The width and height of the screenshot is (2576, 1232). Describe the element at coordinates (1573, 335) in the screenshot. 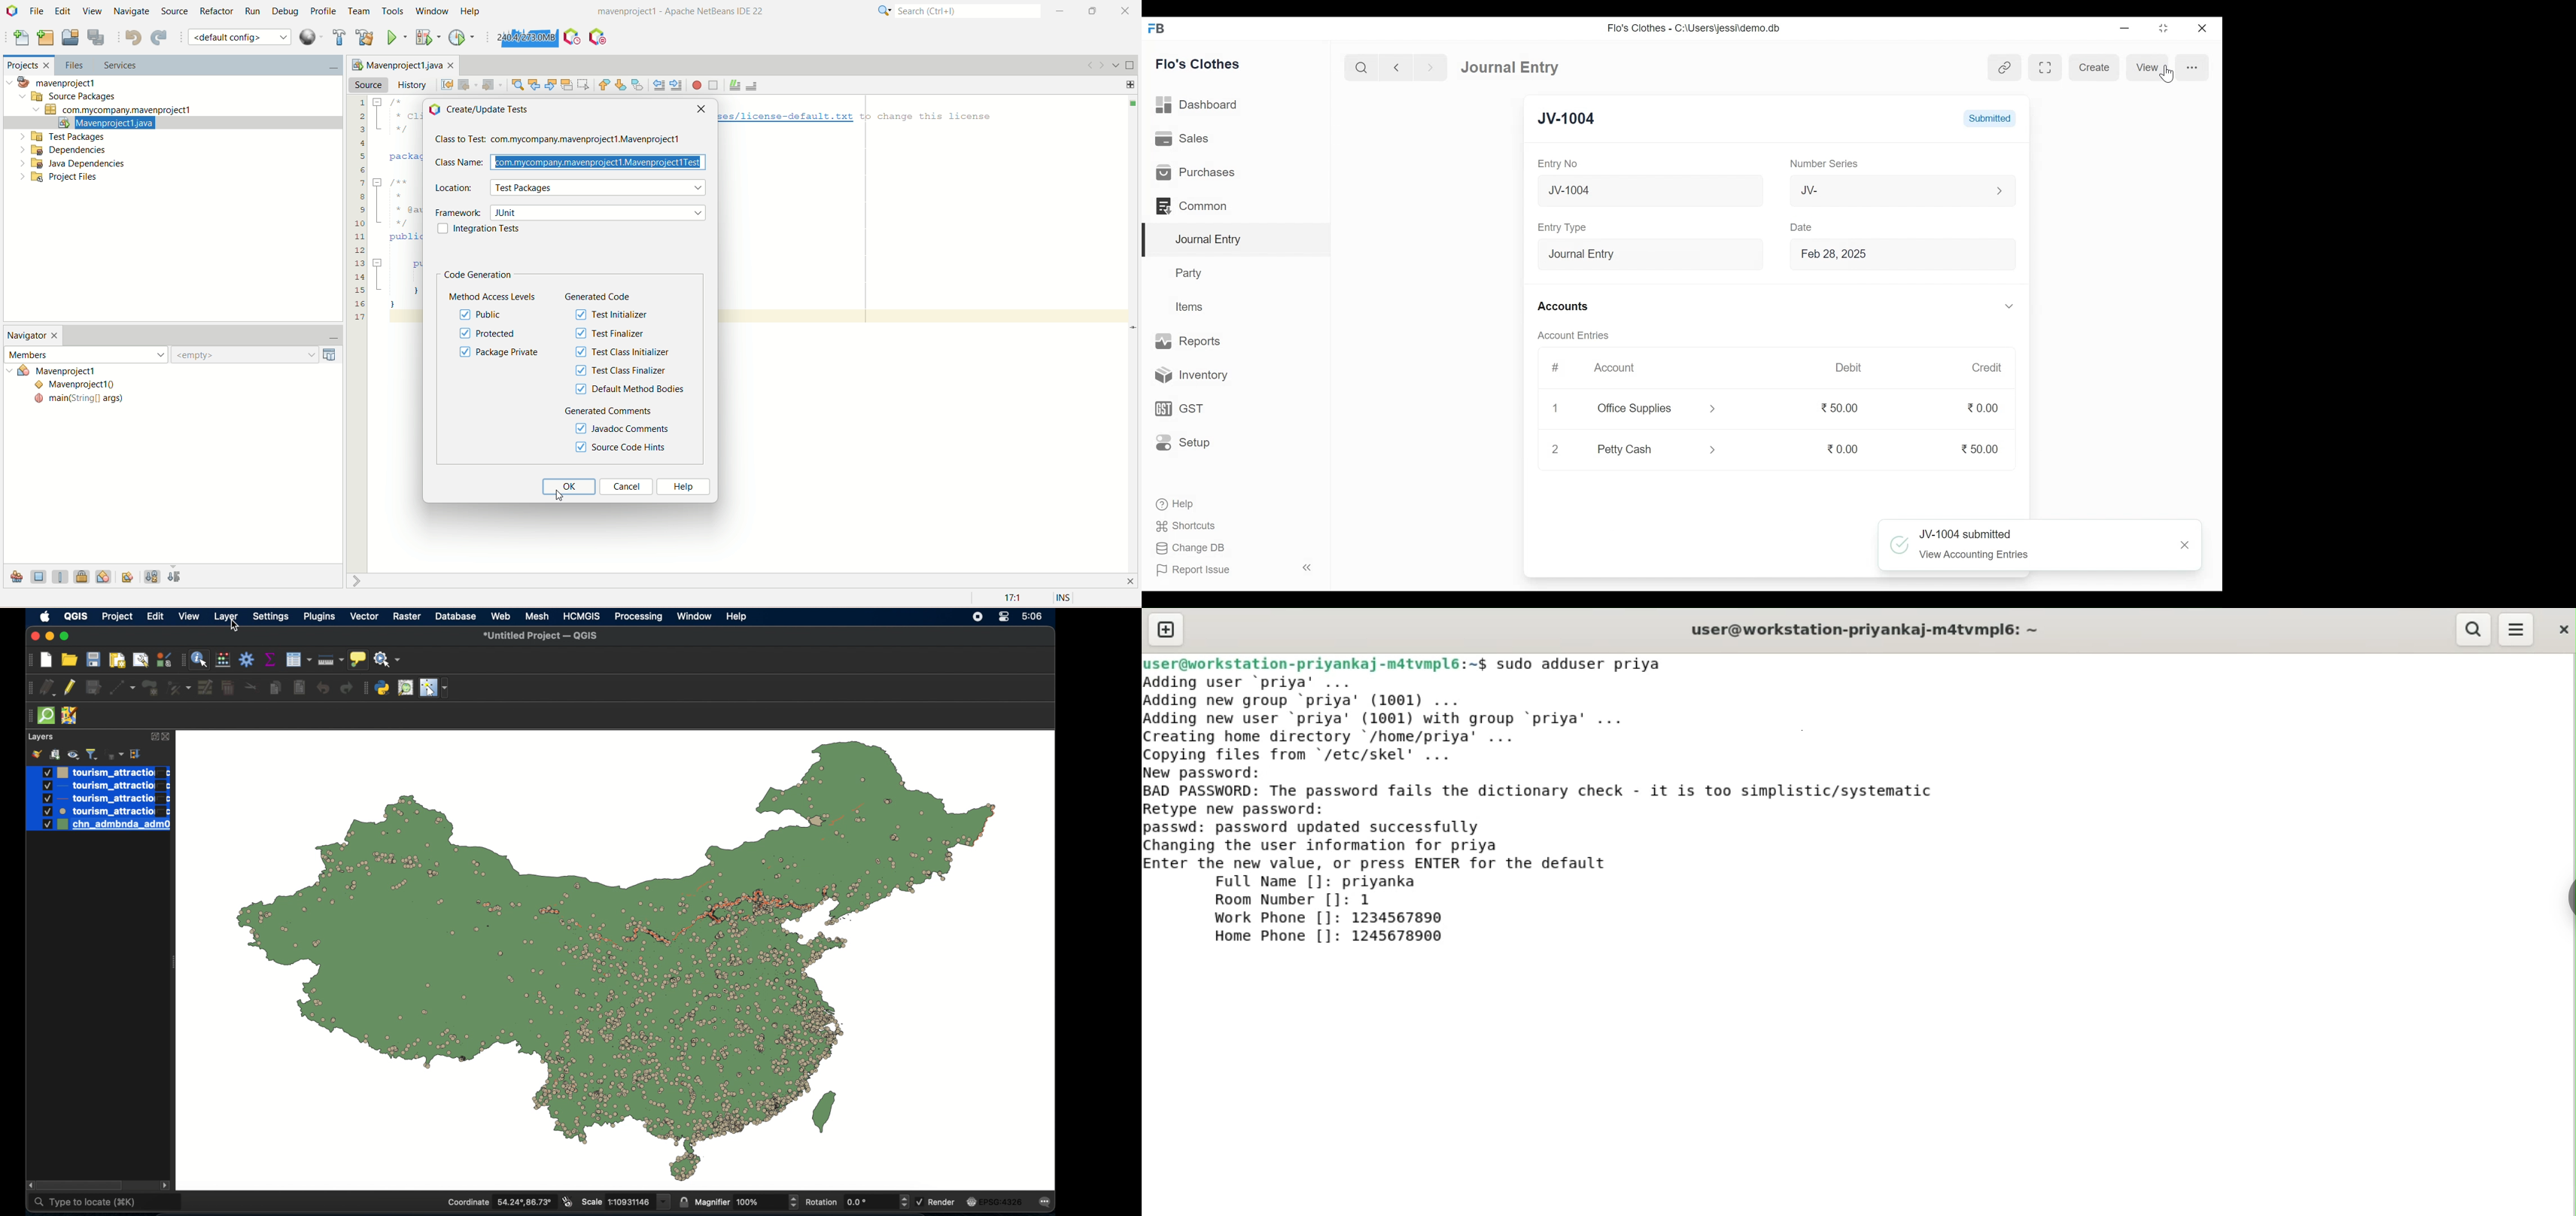

I see `Account Entries` at that location.